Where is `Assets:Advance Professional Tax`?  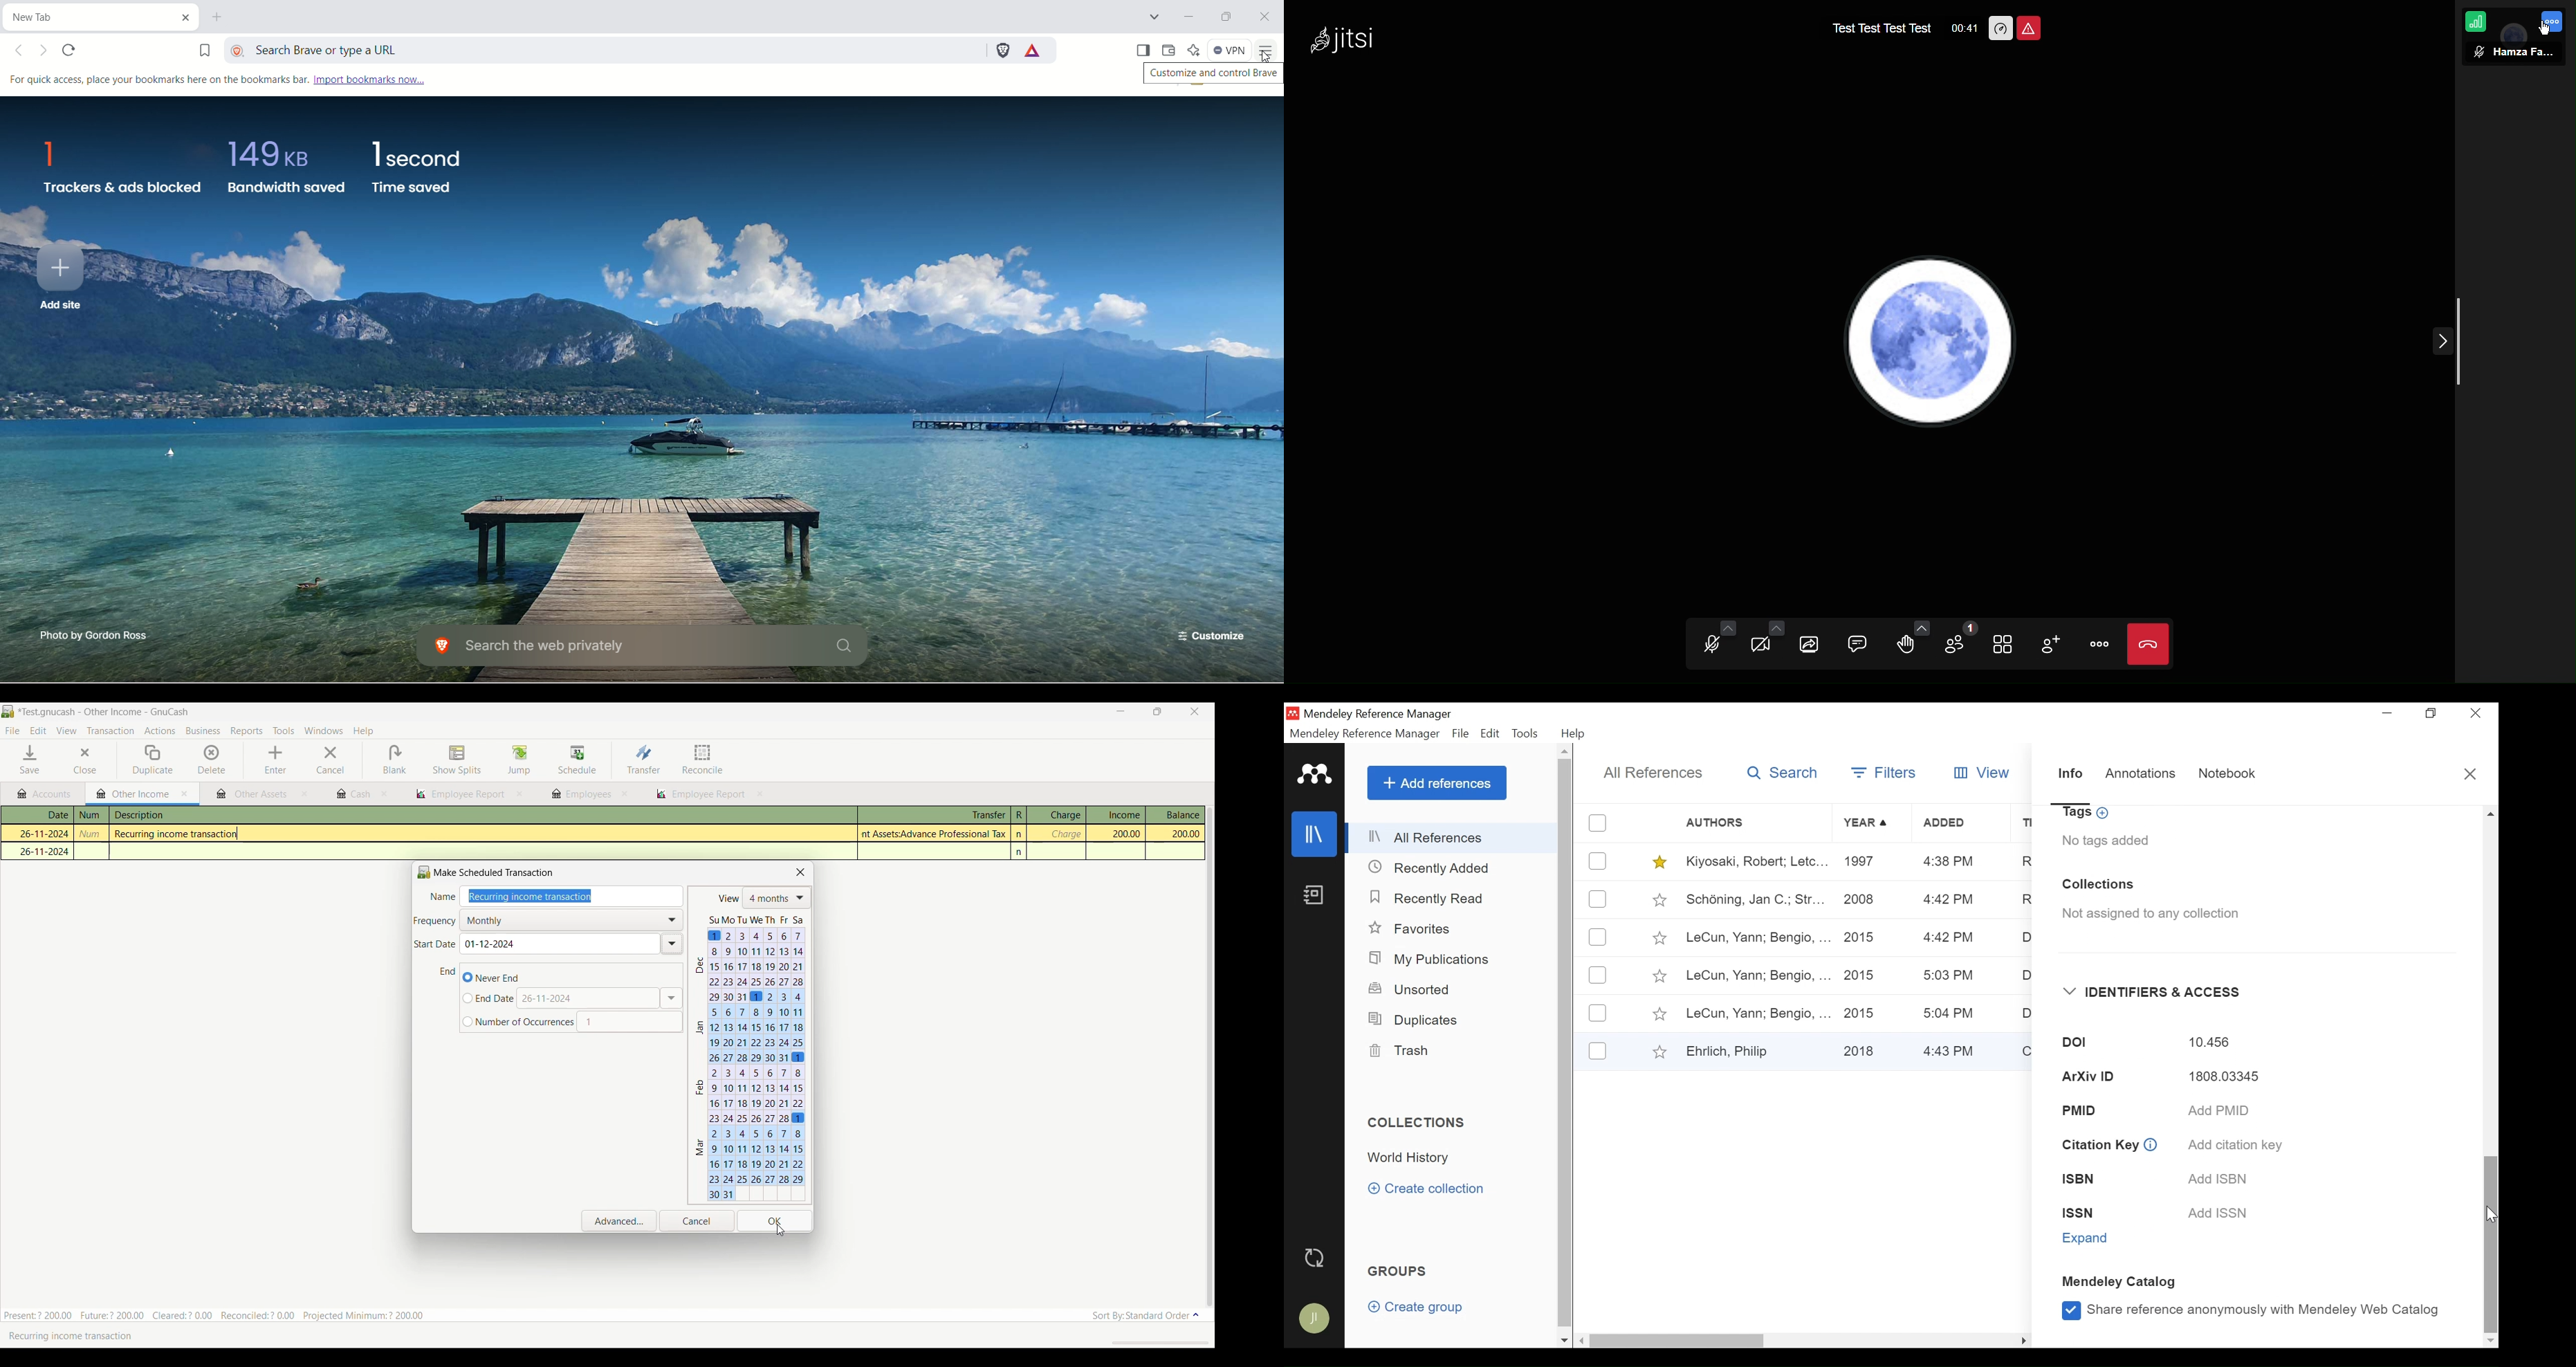
Assets:Advance Professional Tax is located at coordinates (936, 833).